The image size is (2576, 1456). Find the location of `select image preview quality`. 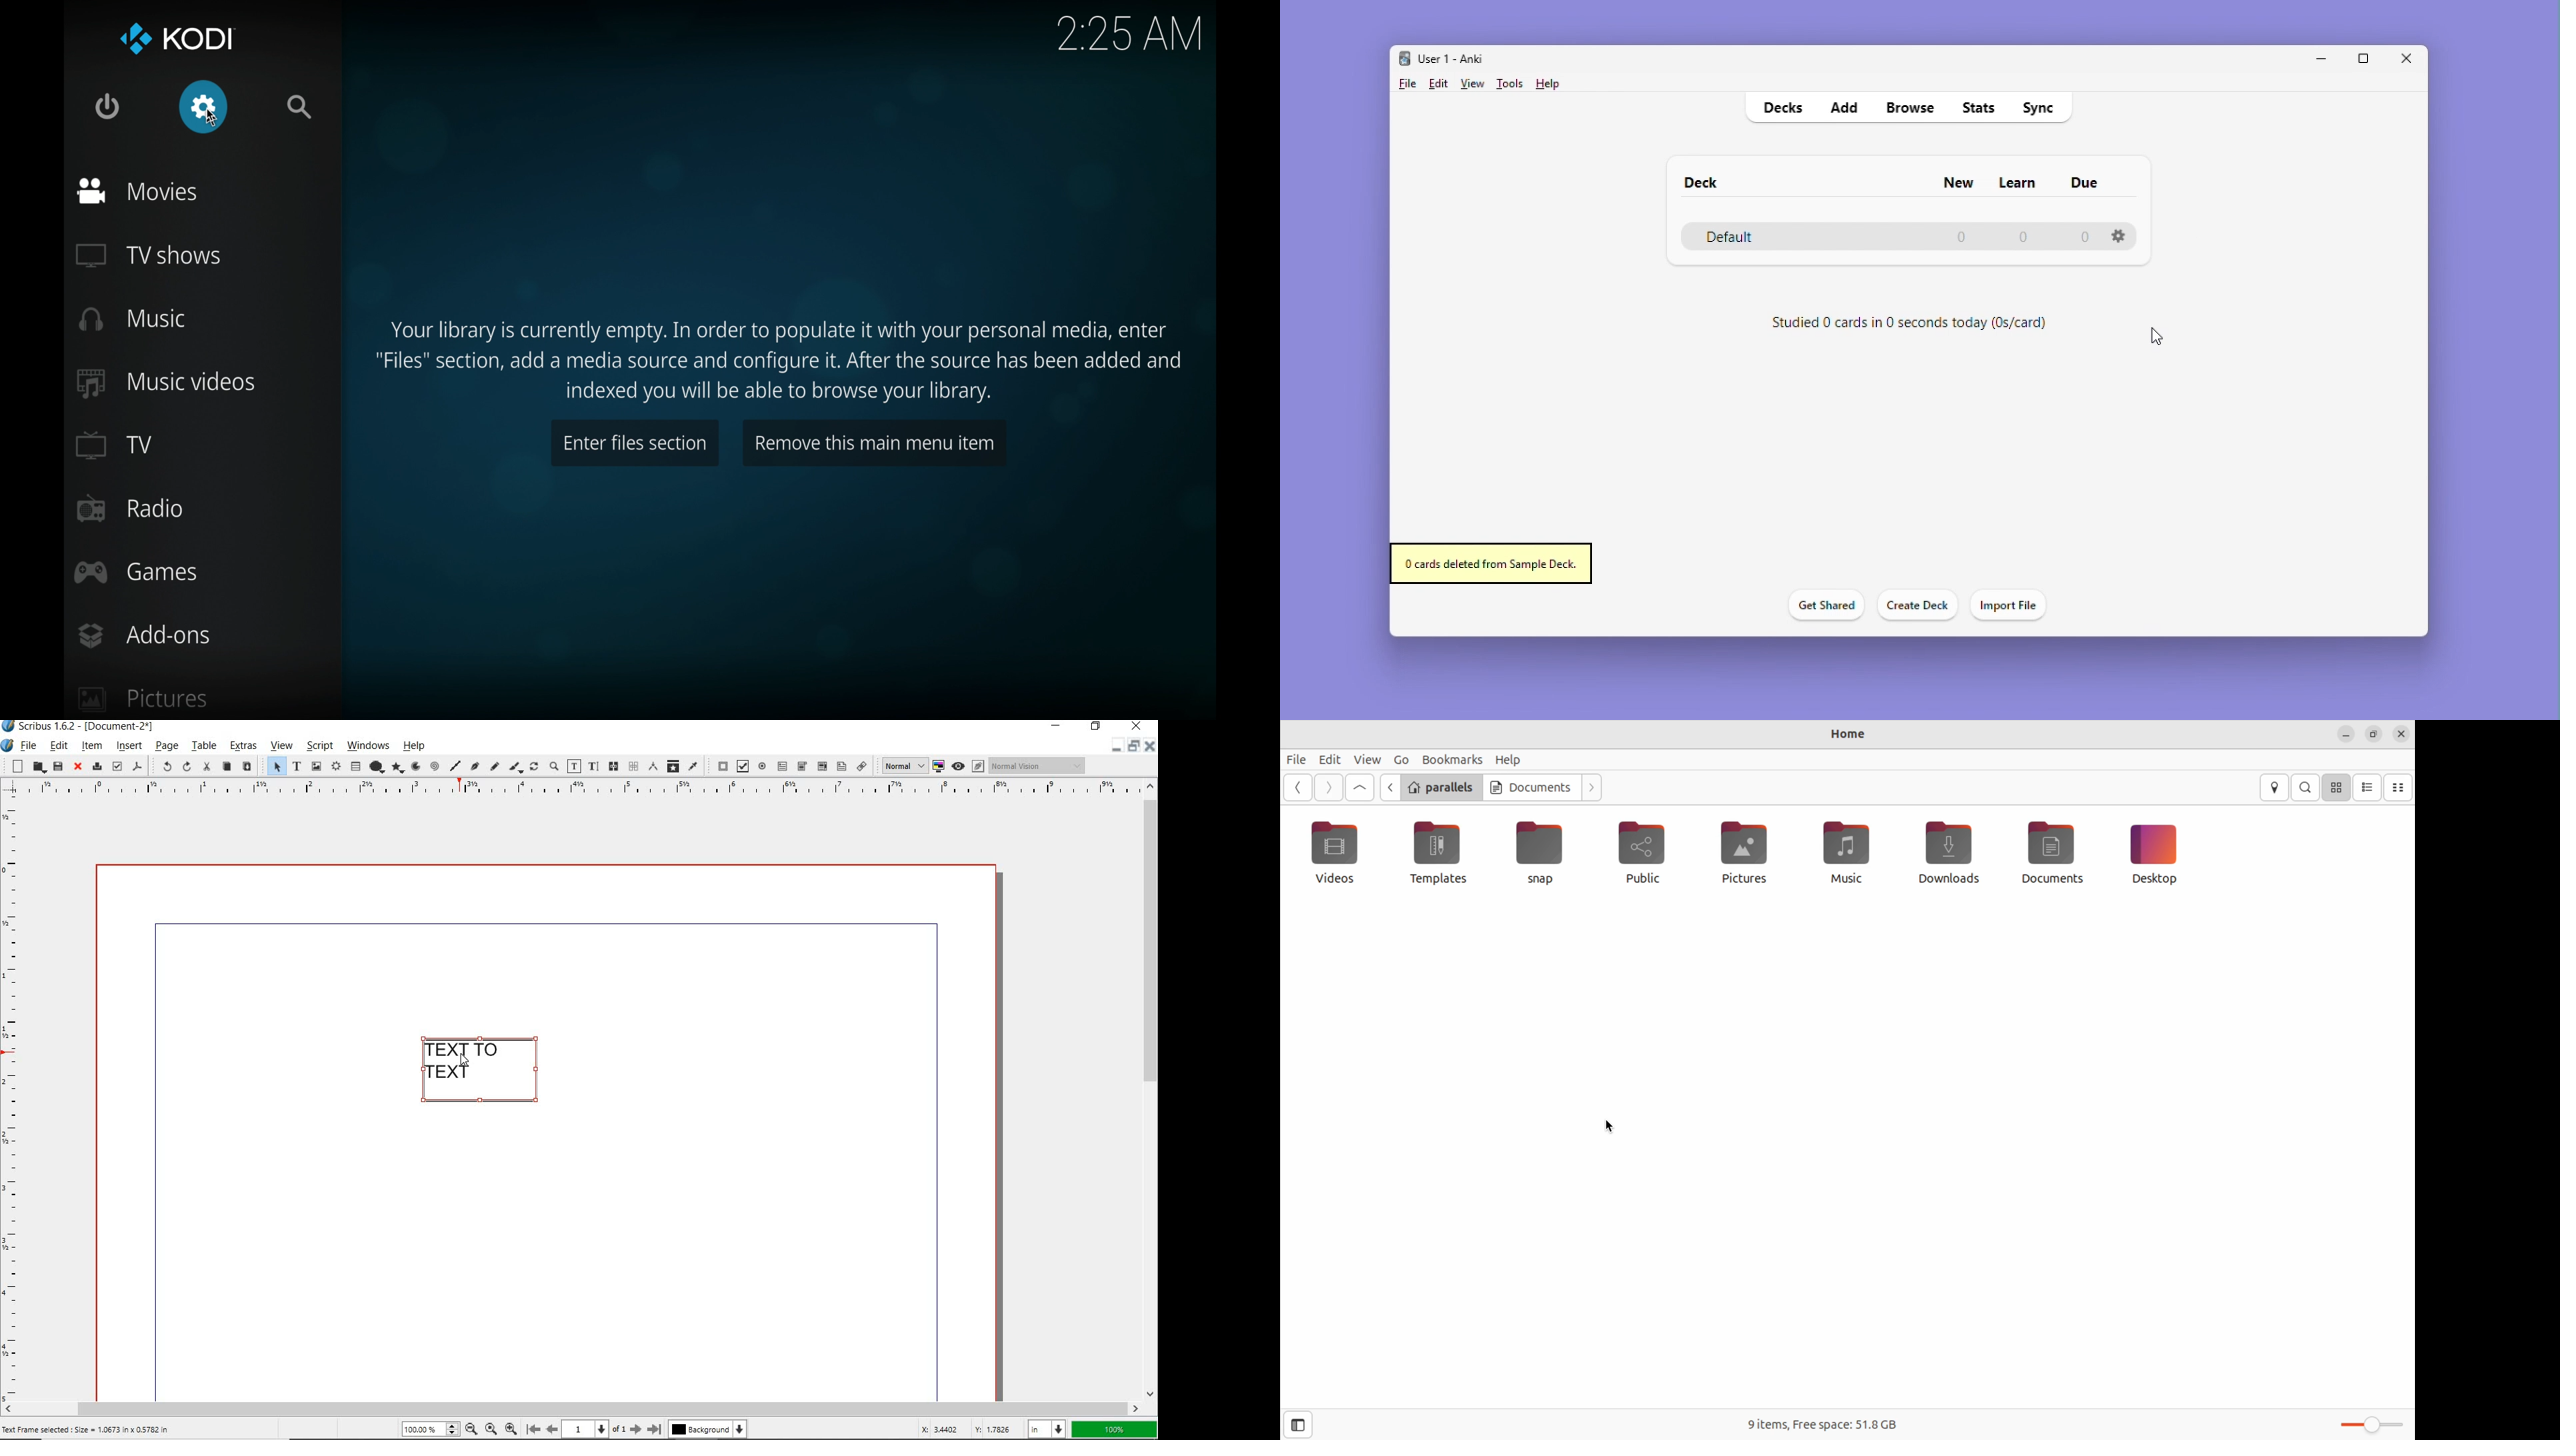

select image preview quality is located at coordinates (903, 765).